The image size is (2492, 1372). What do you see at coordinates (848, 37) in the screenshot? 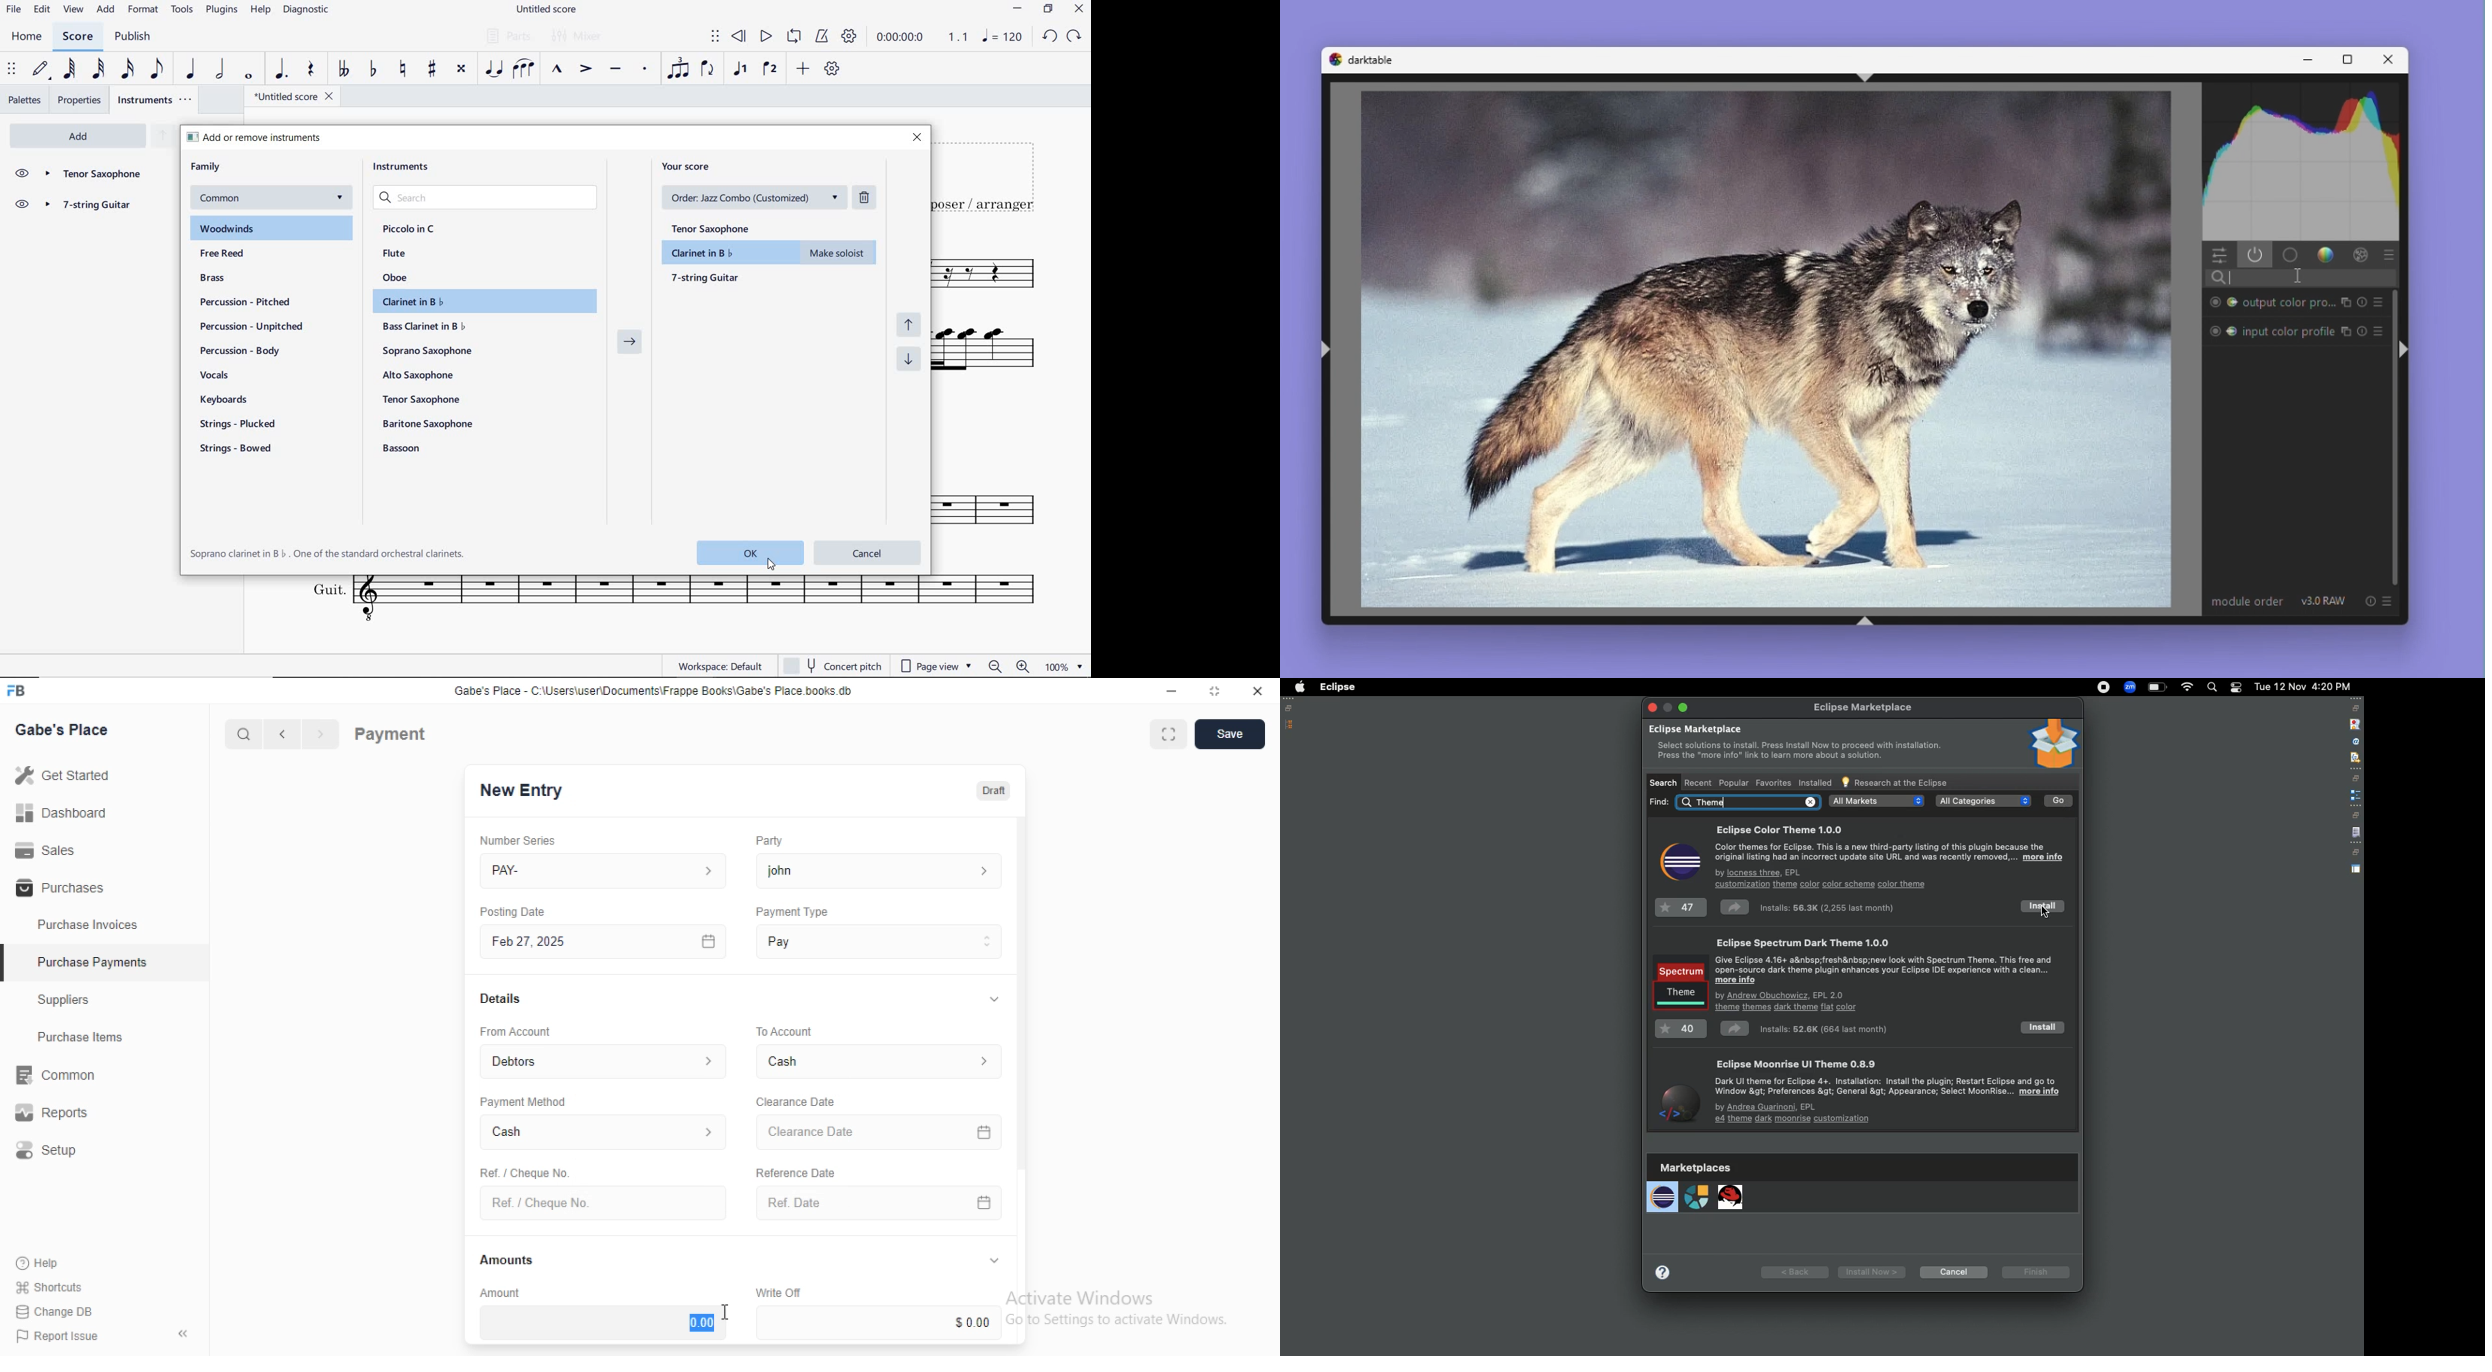
I see `PLAYBACK SETTINGS` at bounding box center [848, 37].